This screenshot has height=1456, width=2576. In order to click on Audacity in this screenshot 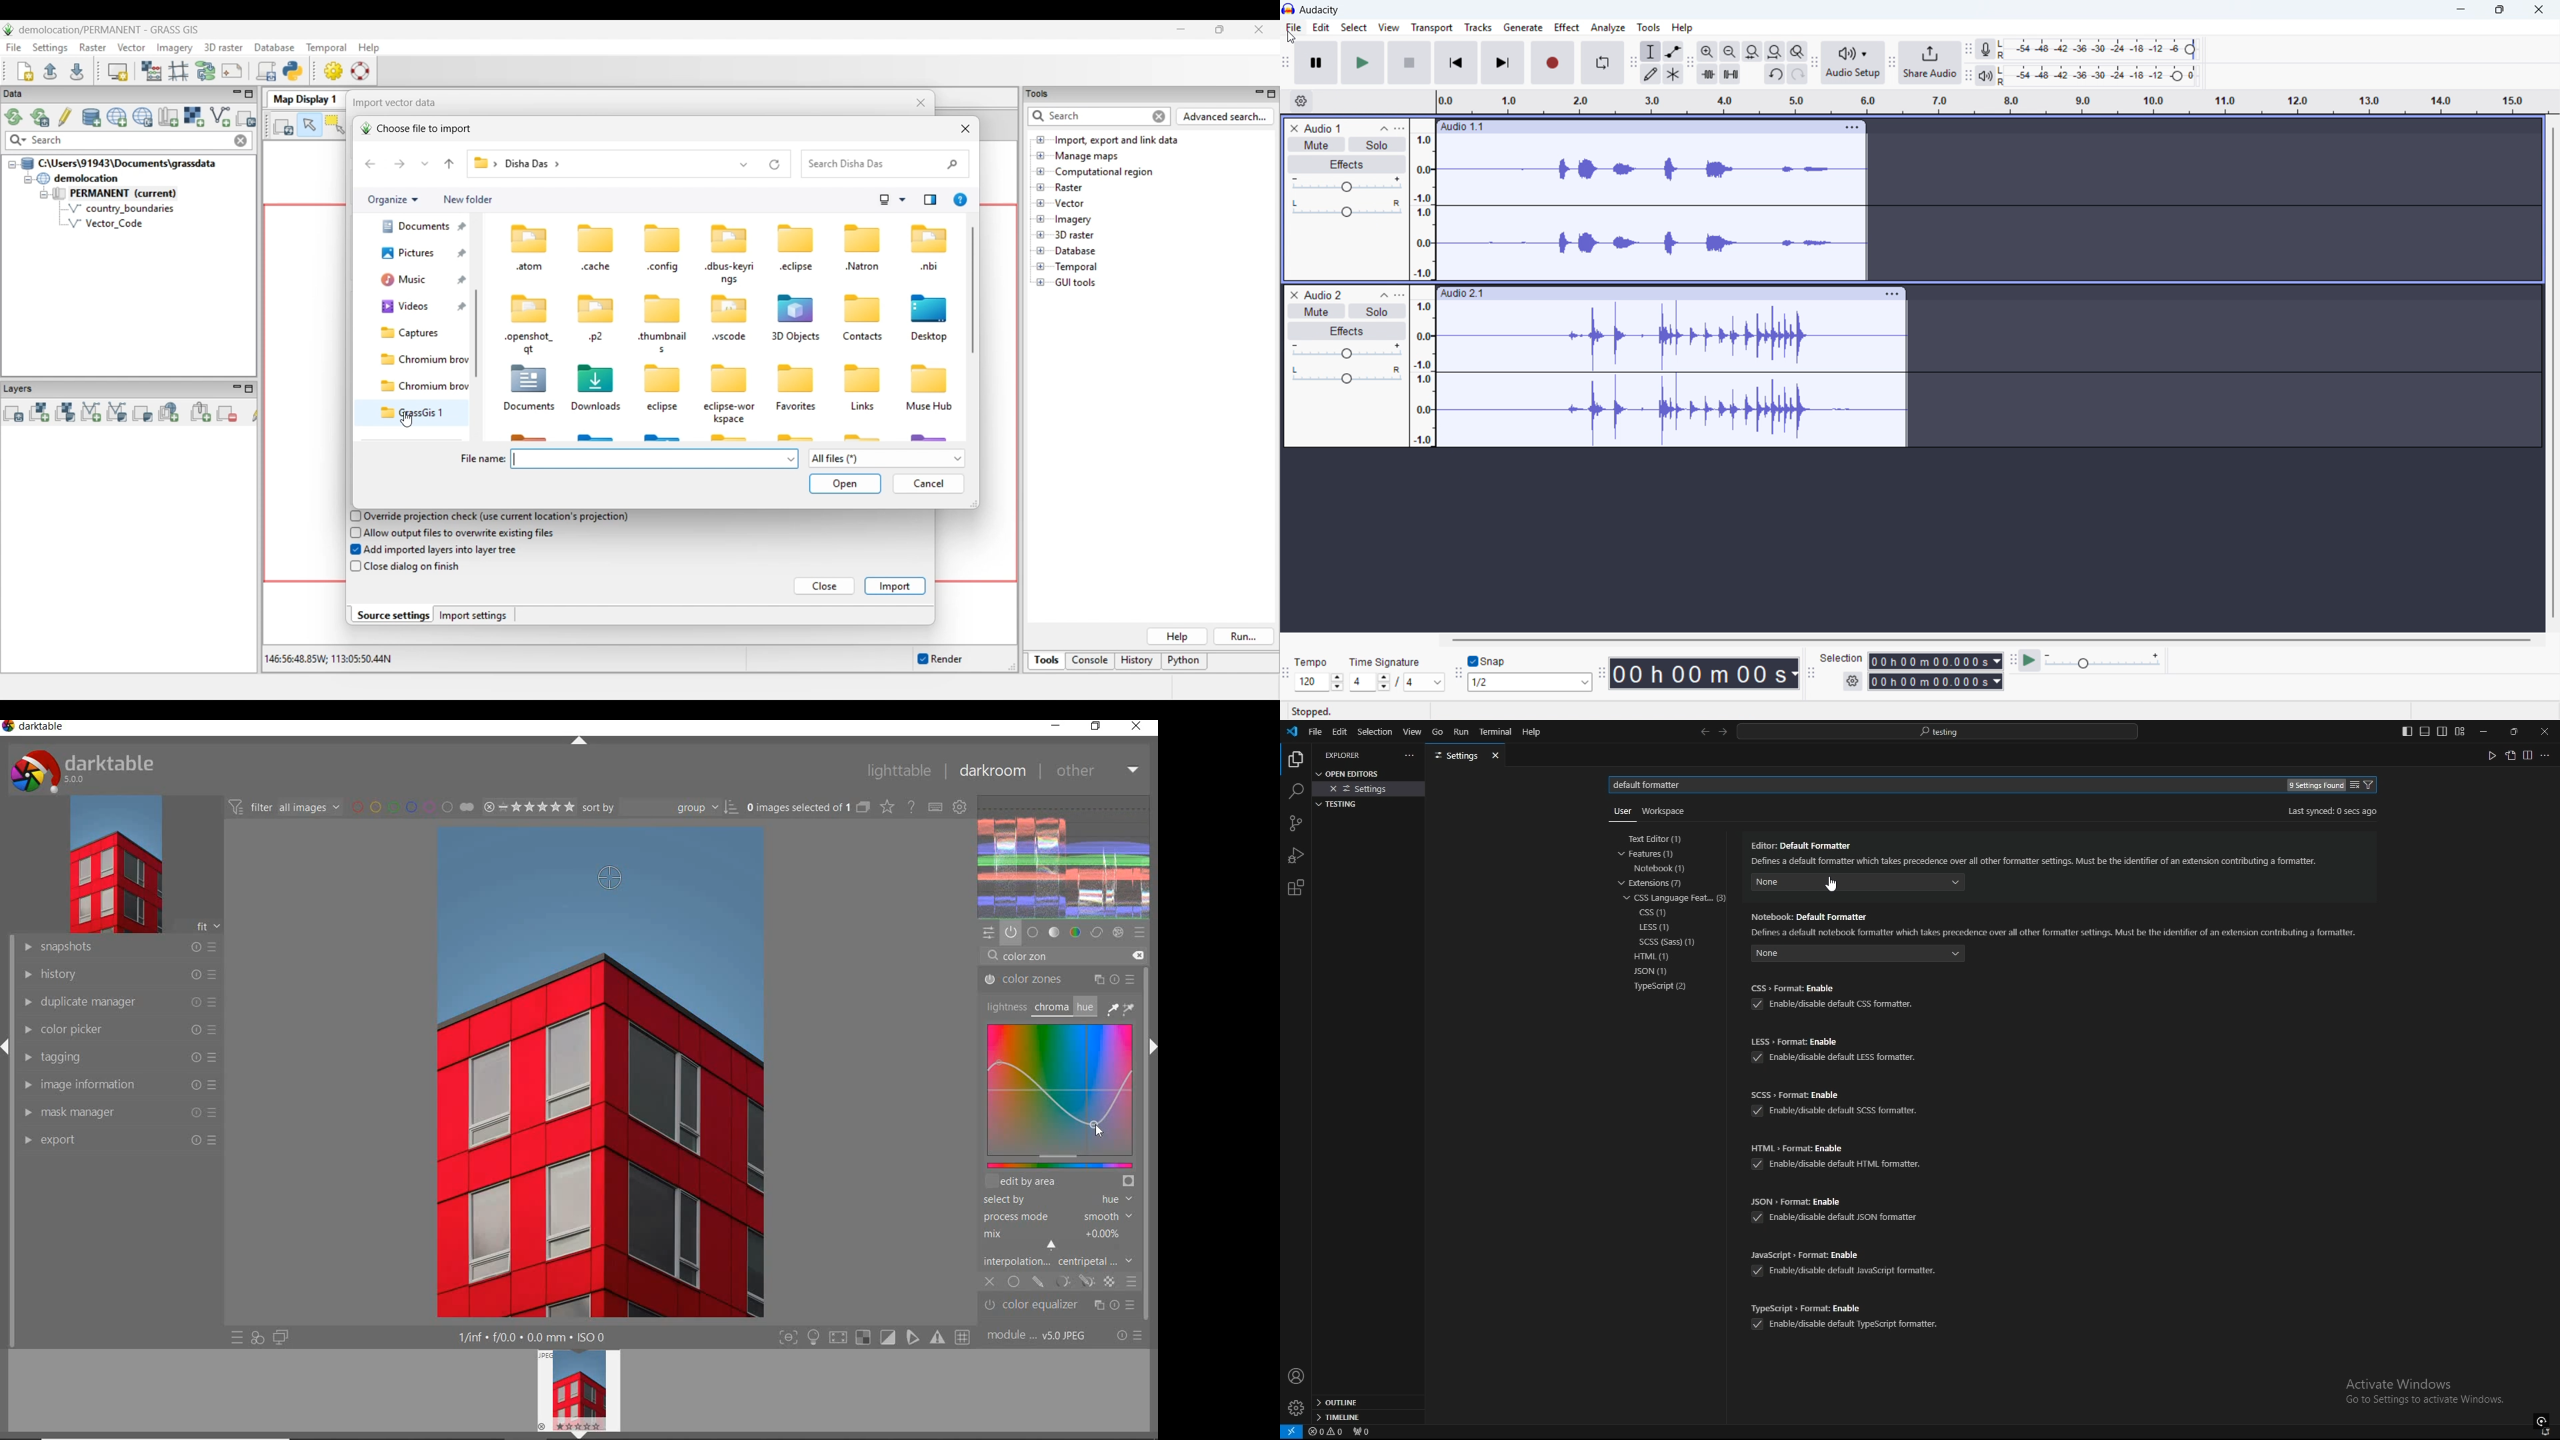, I will do `click(1321, 10)`.